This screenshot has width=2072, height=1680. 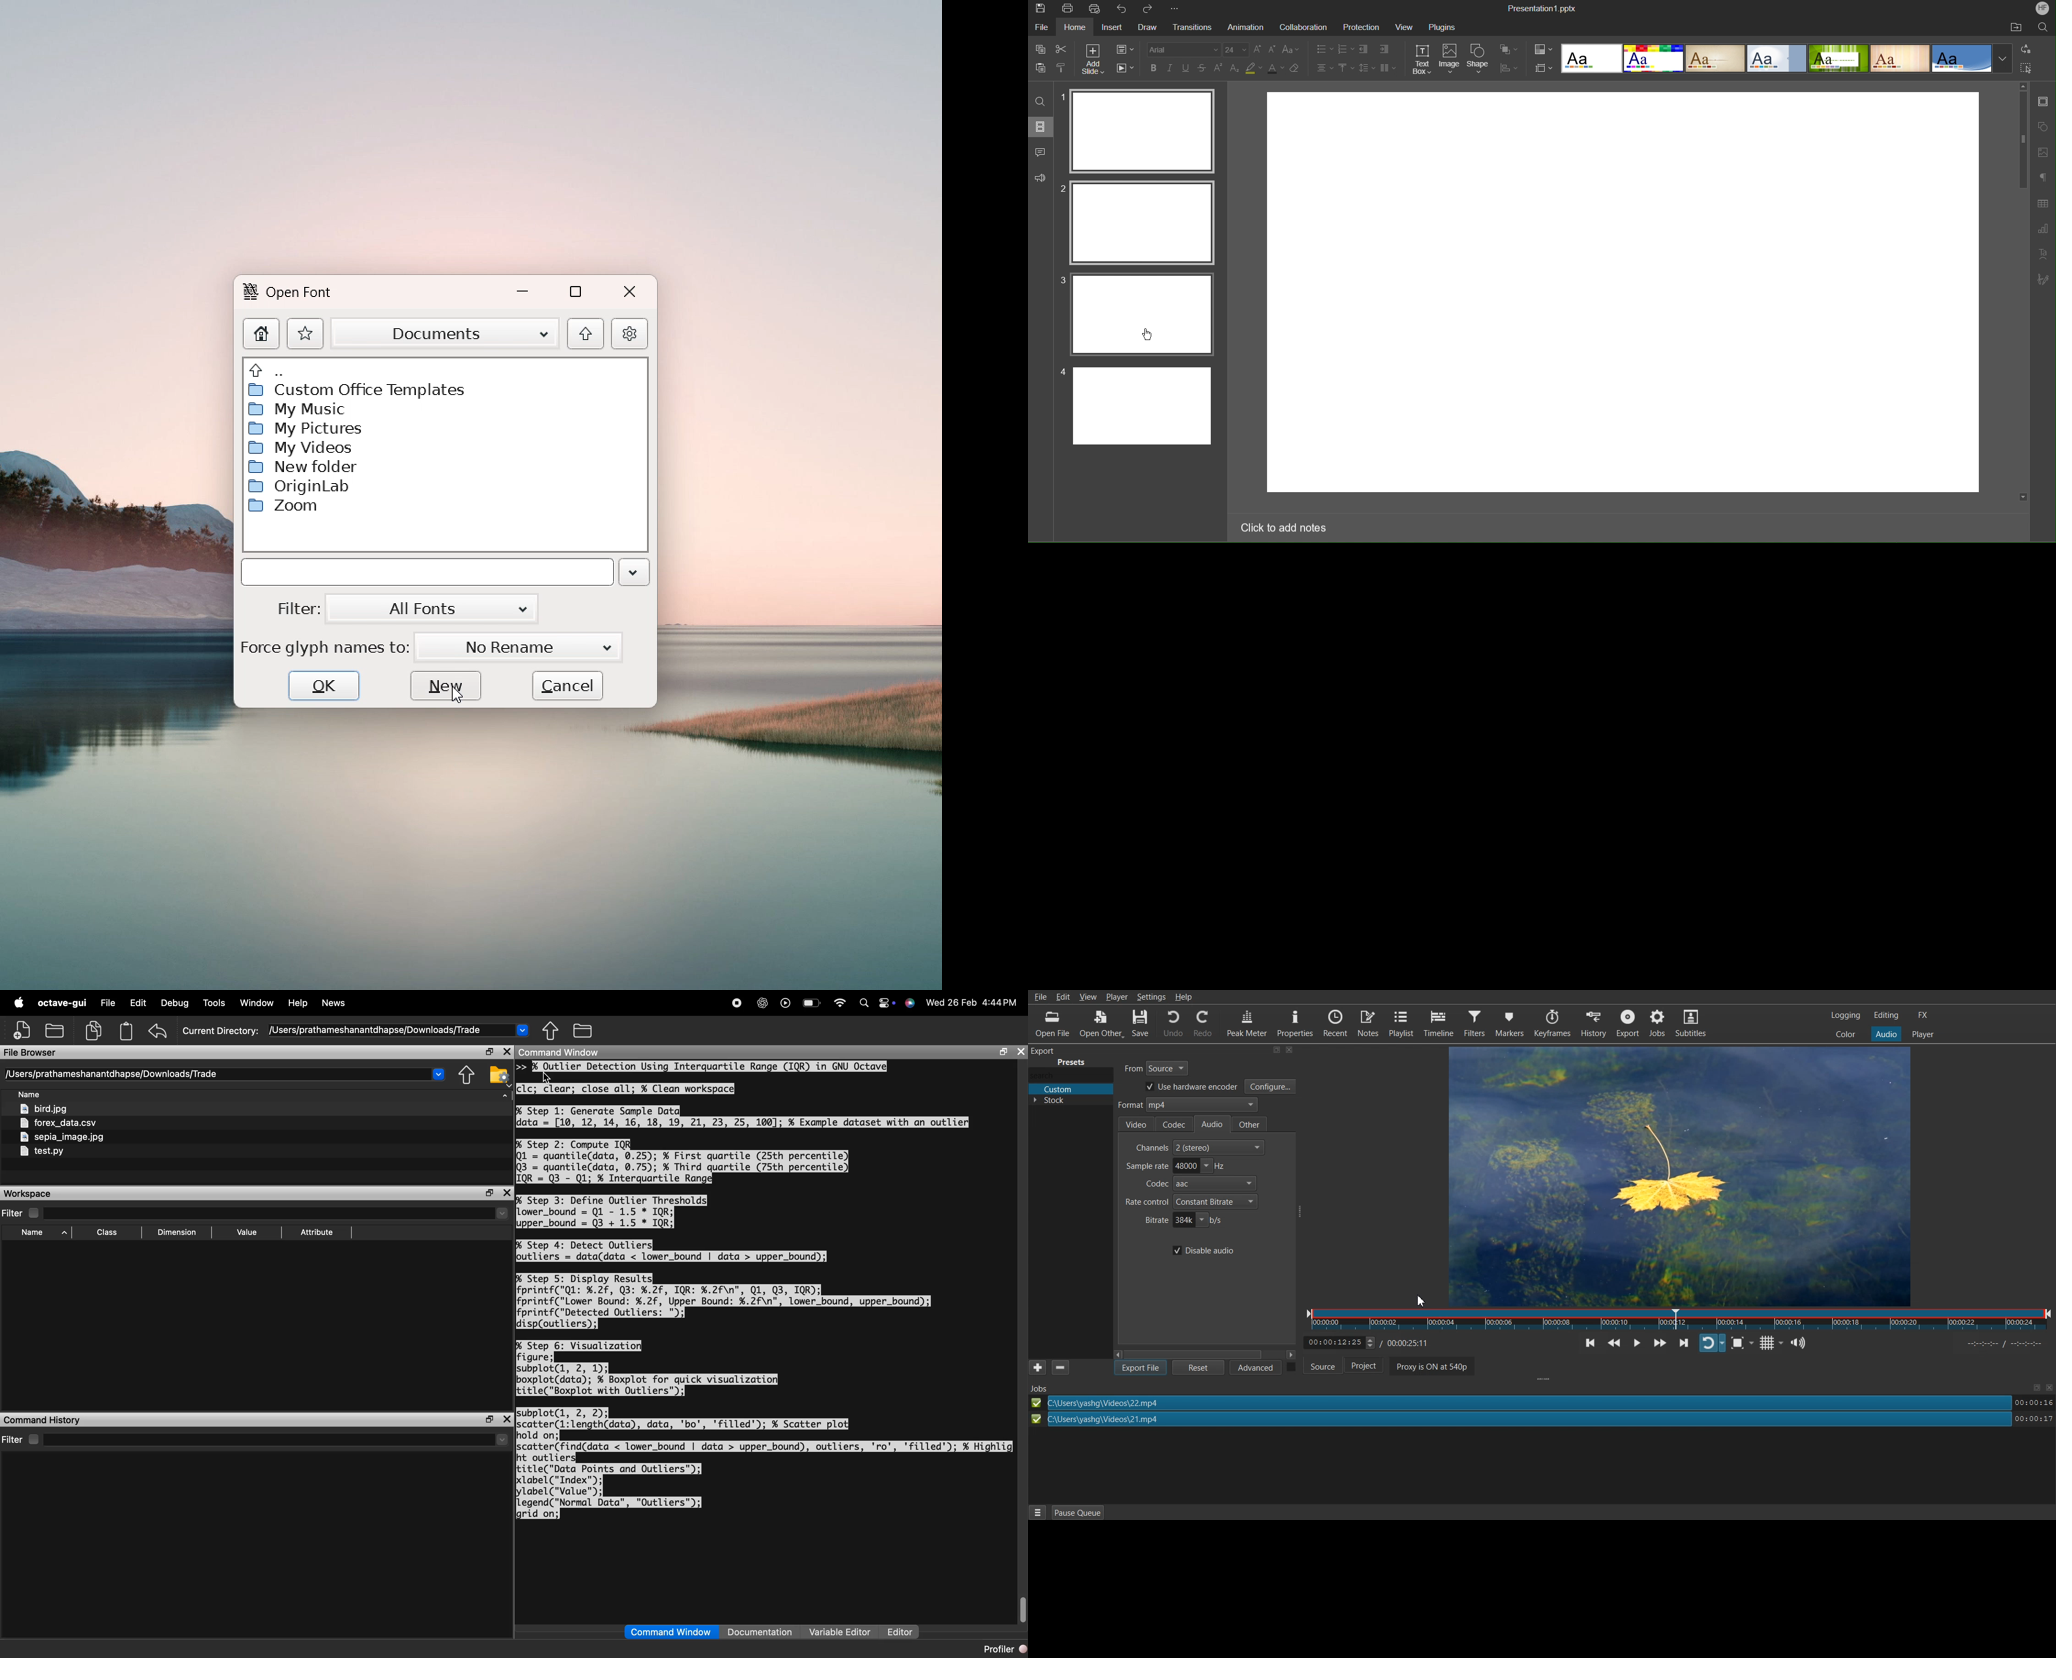 I want to click on Search, so click(x=1040, y=100).